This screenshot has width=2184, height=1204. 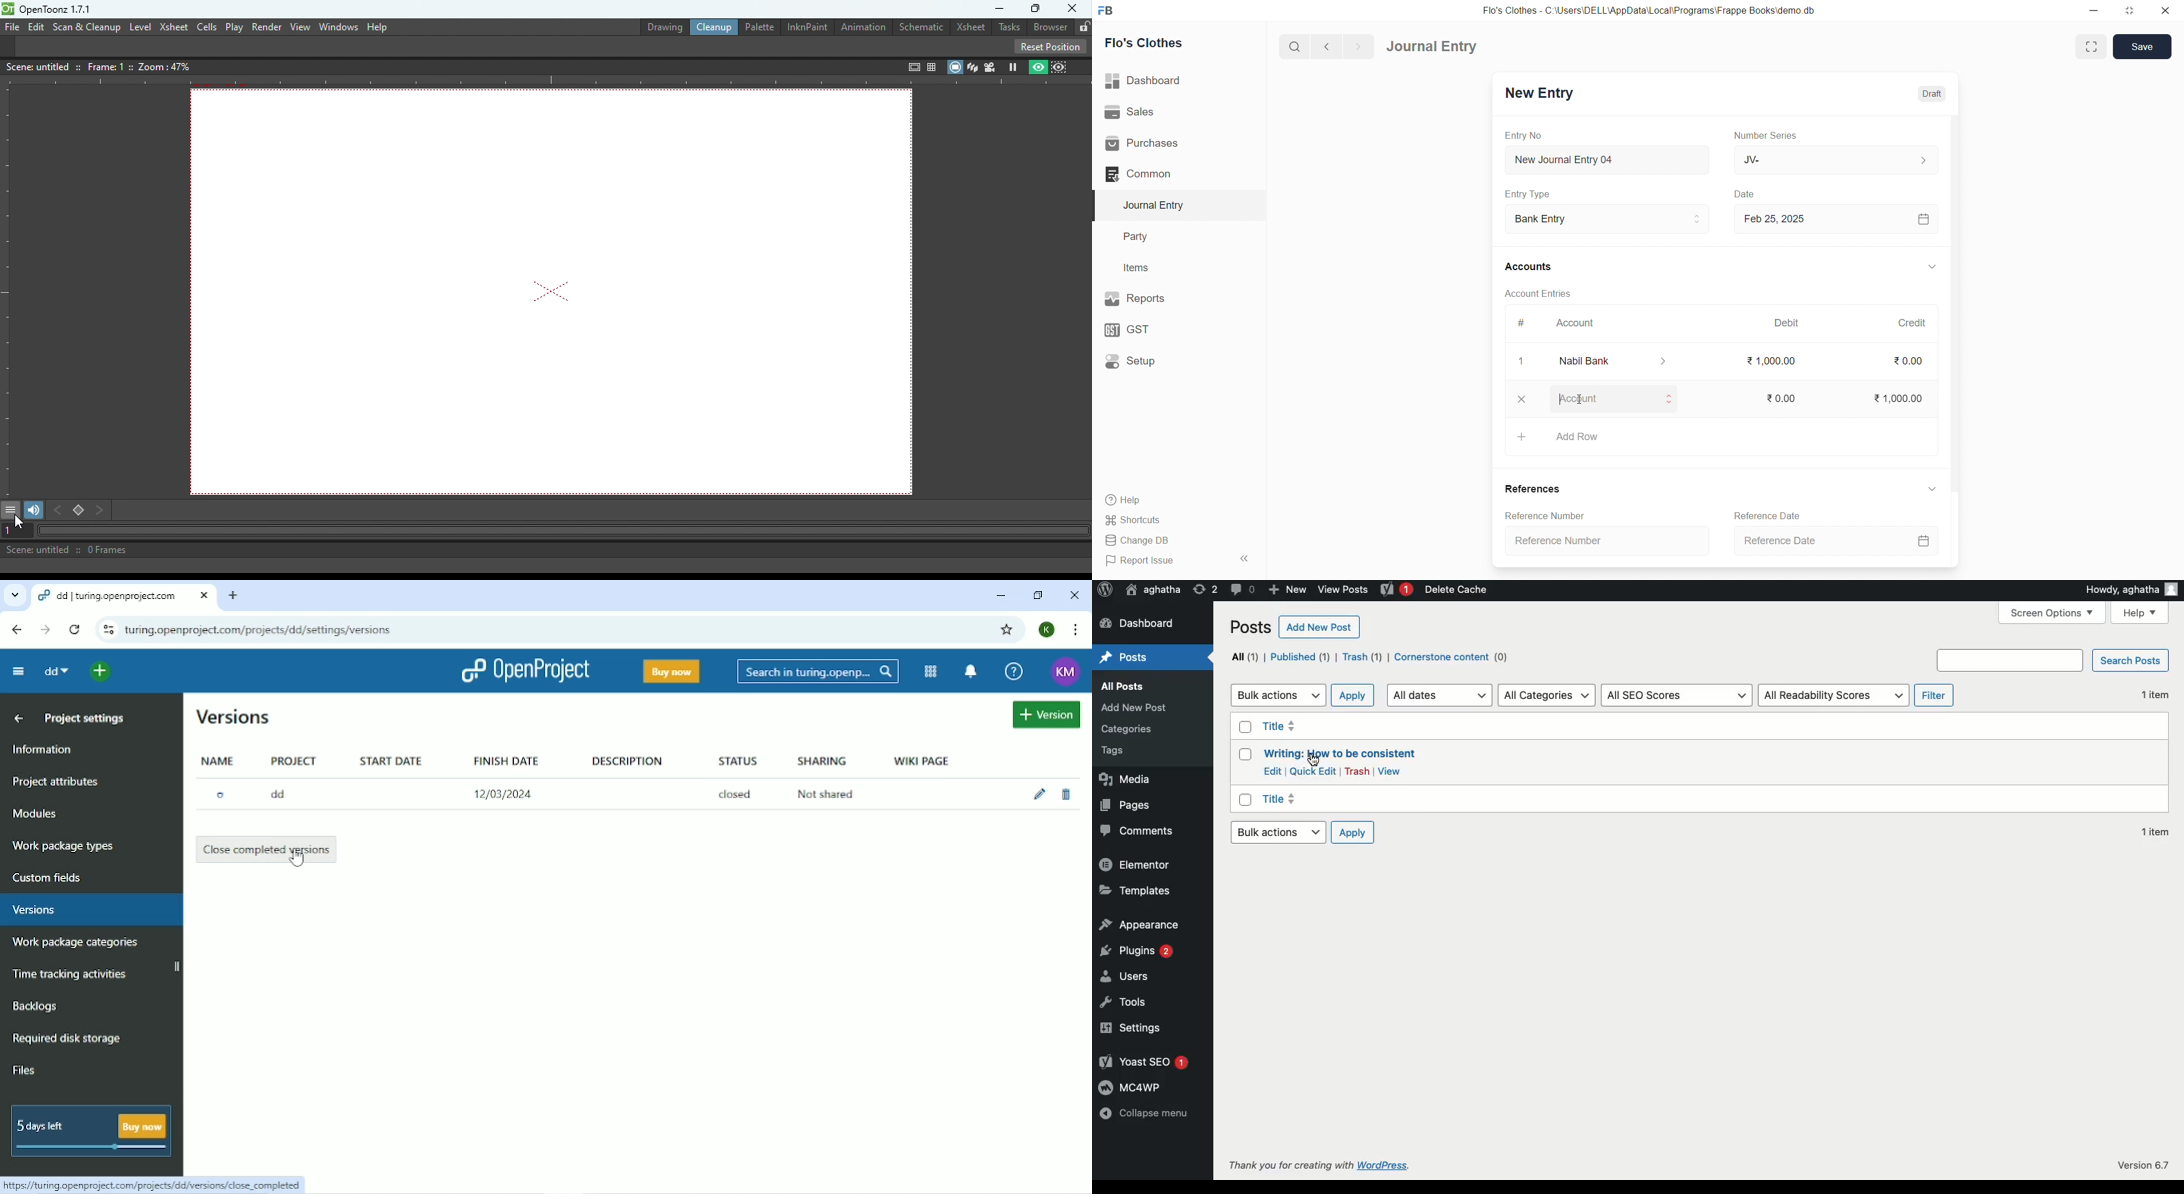 What do you see at coordinates (405, 551) in the screenshot?
I see `Status bar` at bounding box center [405, 551].